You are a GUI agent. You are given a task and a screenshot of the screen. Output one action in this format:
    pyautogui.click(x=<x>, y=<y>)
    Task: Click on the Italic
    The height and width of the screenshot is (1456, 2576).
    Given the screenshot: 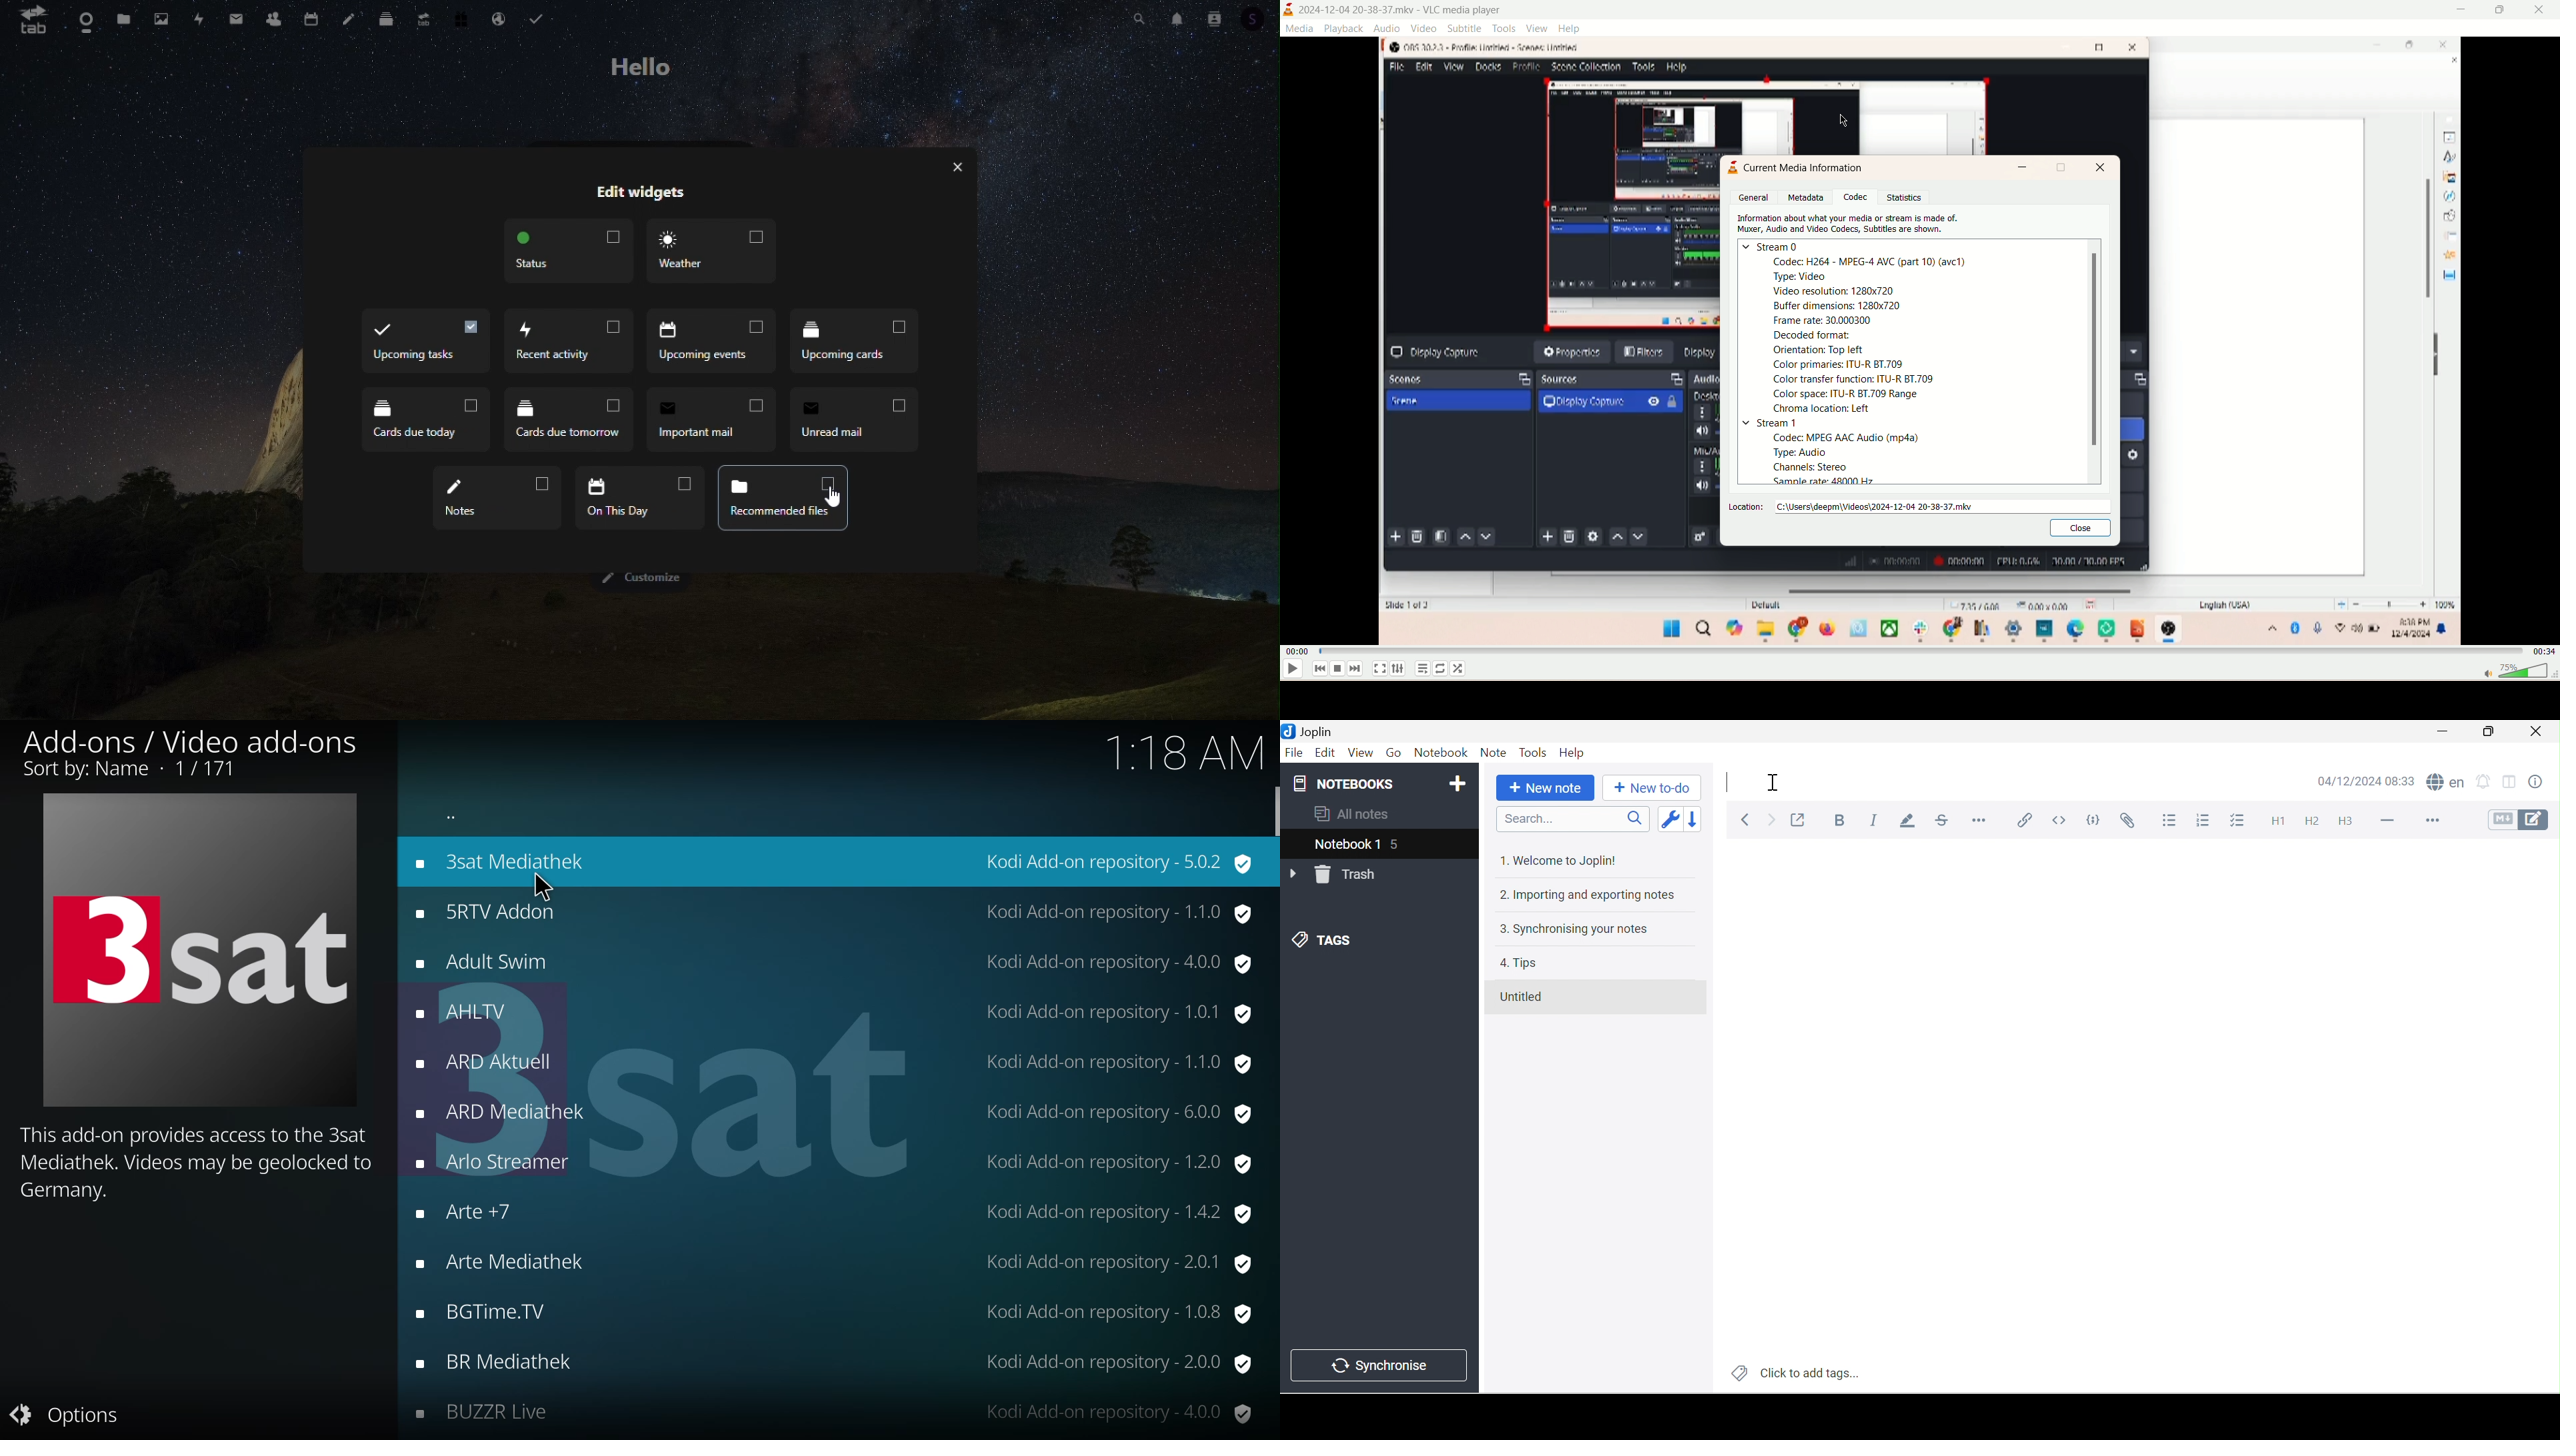 What is the action you would take?
    pyautogui.click(x=1877, y=819)
    